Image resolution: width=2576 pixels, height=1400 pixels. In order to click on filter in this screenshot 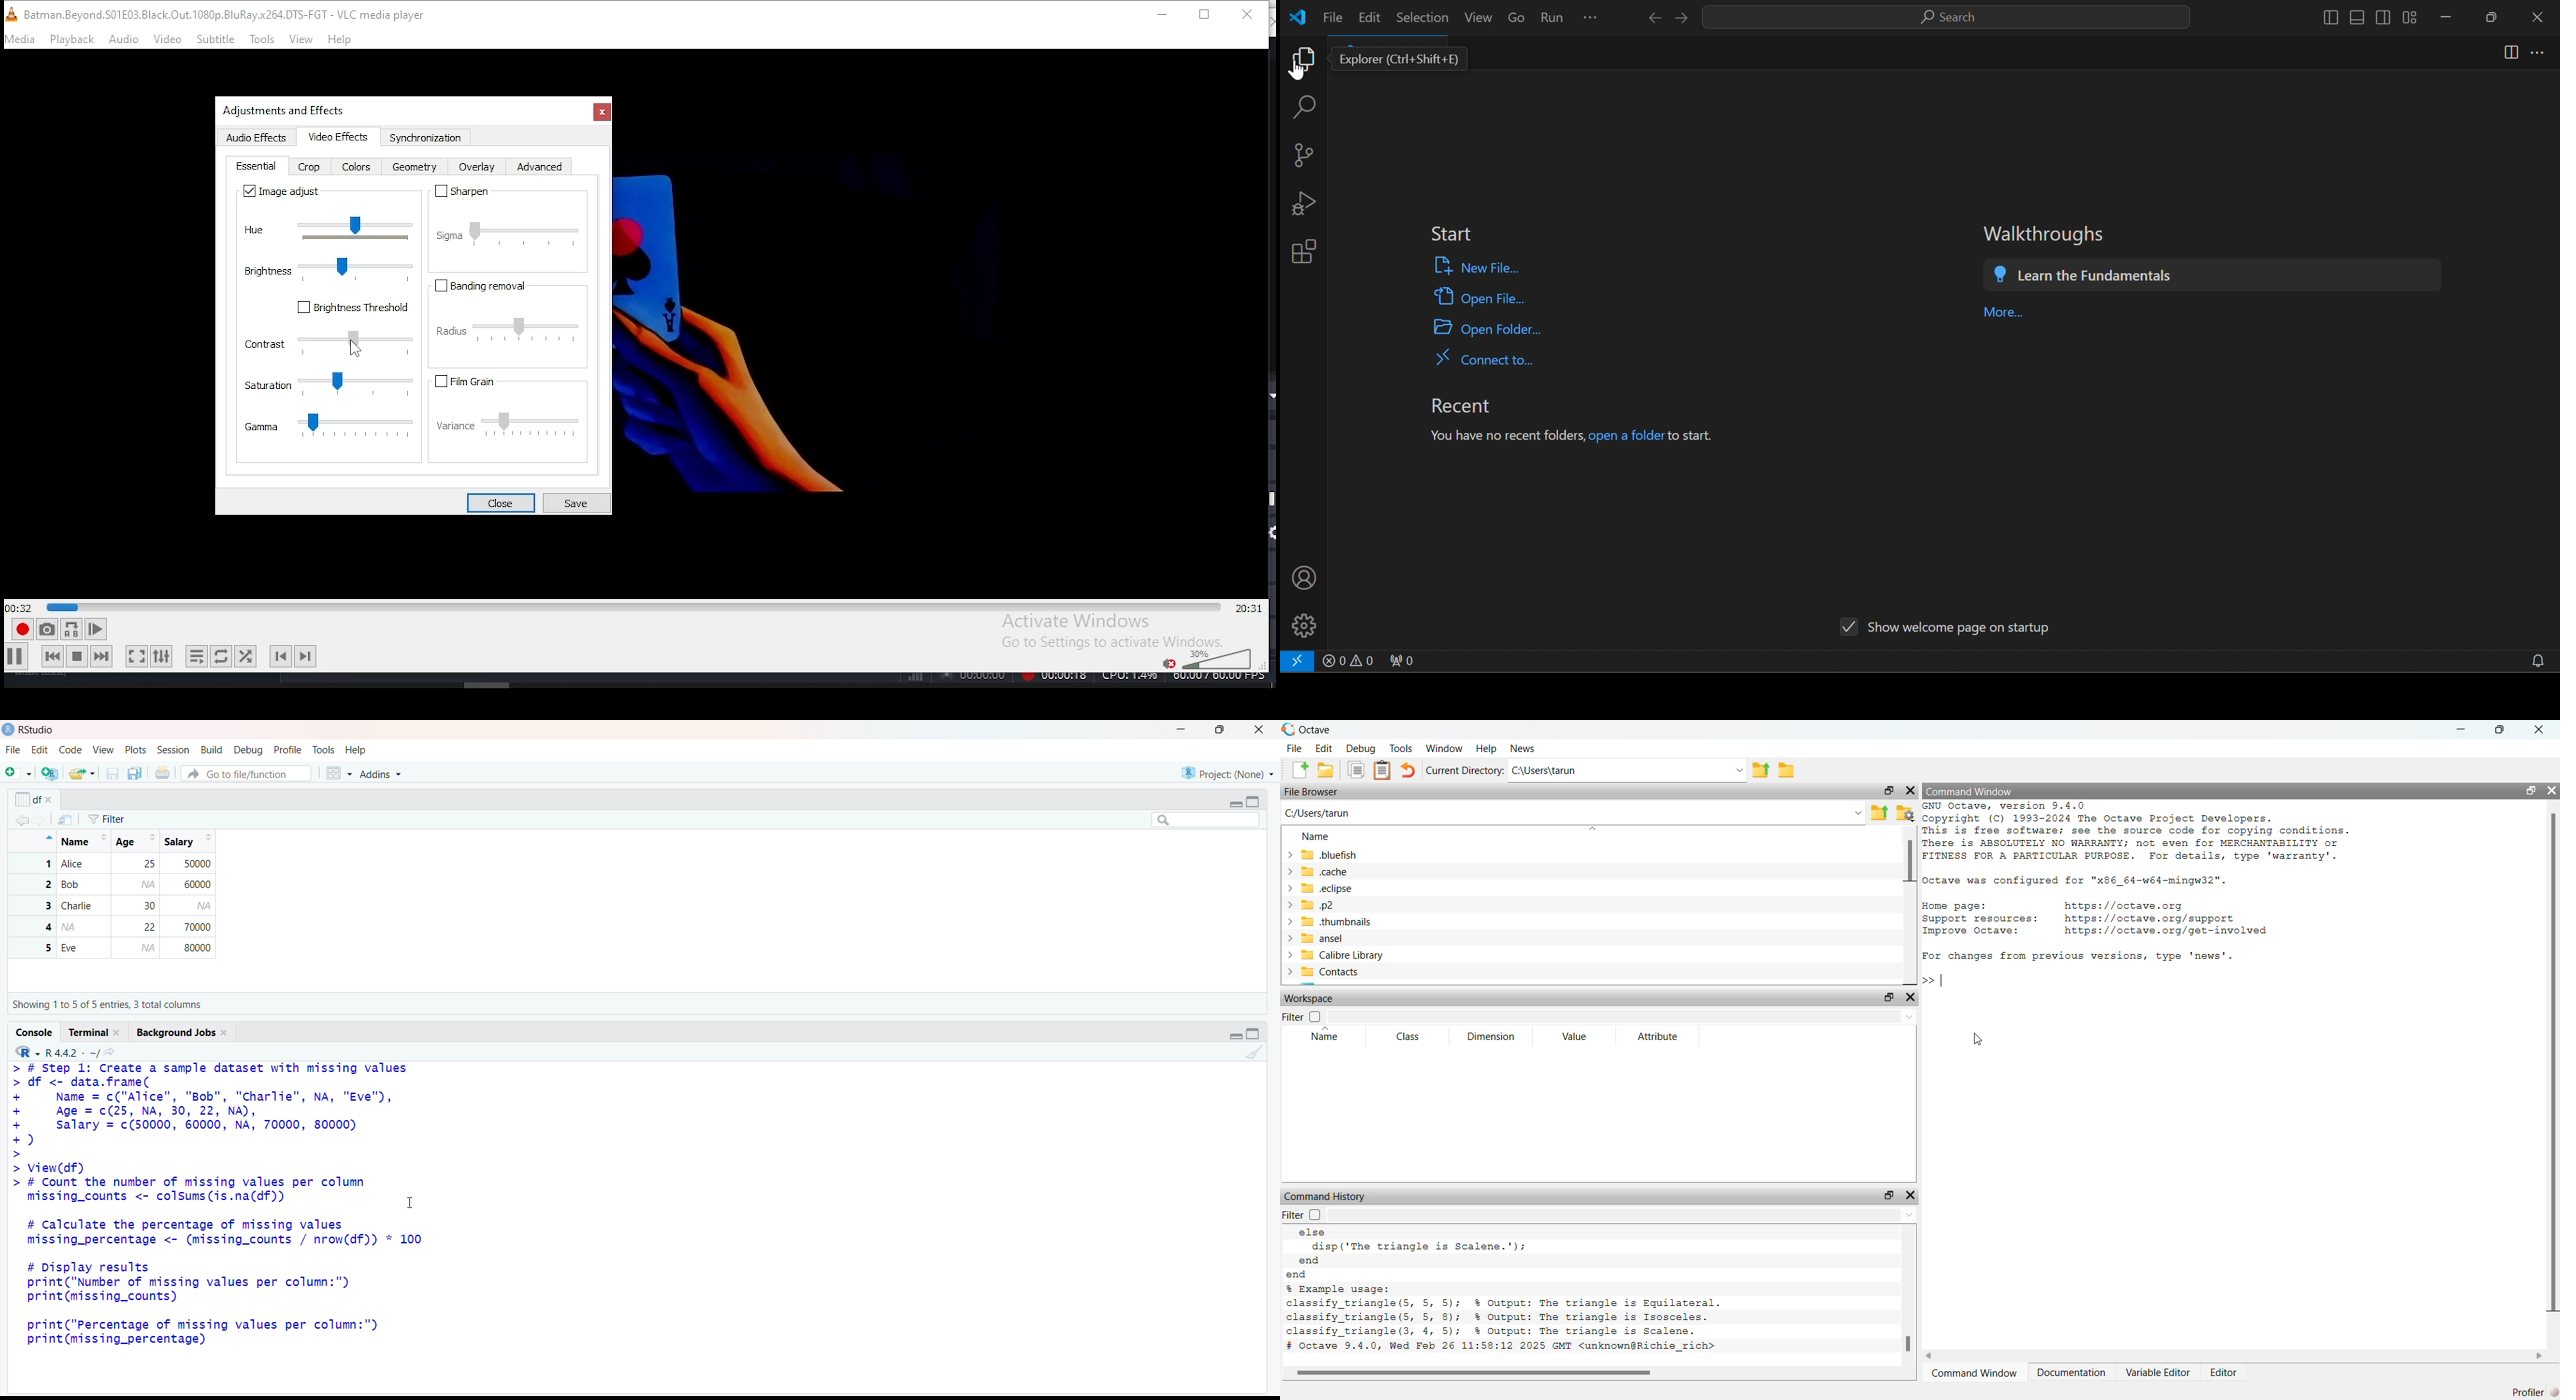, I will do `click(1304, 1017)`.